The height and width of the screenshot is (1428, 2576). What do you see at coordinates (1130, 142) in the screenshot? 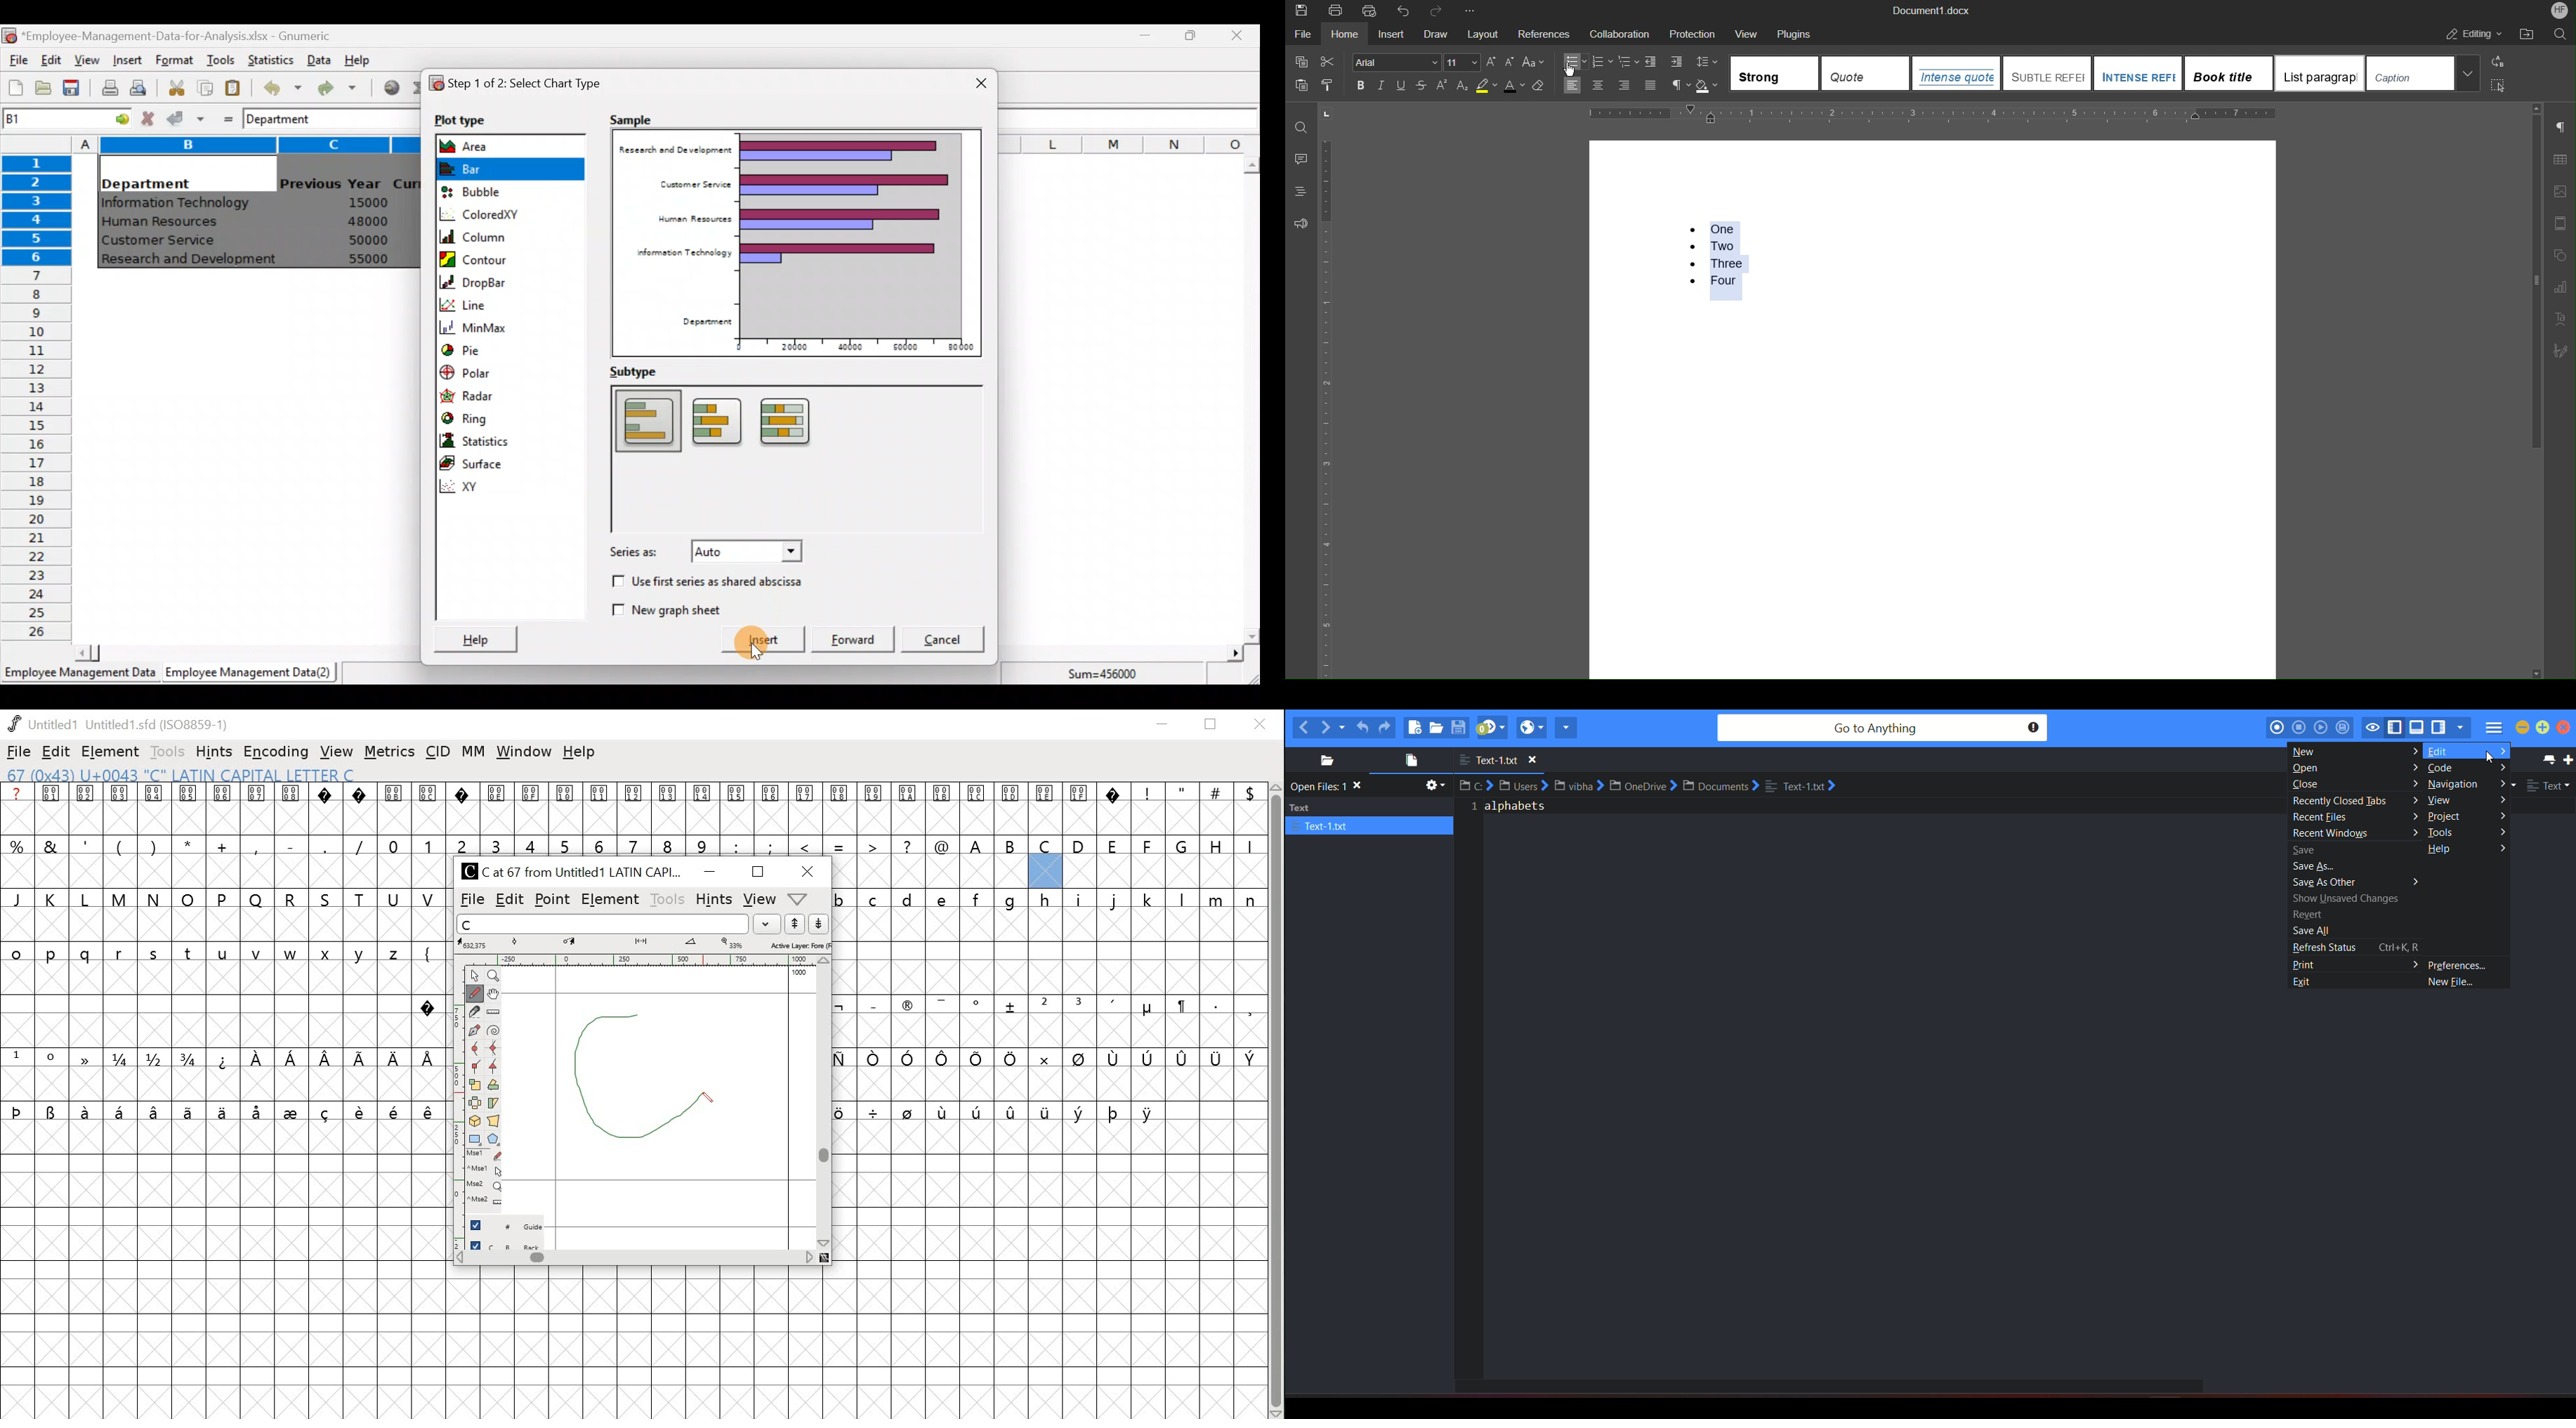
I see `Columns` at bounding box center [1130, 142].